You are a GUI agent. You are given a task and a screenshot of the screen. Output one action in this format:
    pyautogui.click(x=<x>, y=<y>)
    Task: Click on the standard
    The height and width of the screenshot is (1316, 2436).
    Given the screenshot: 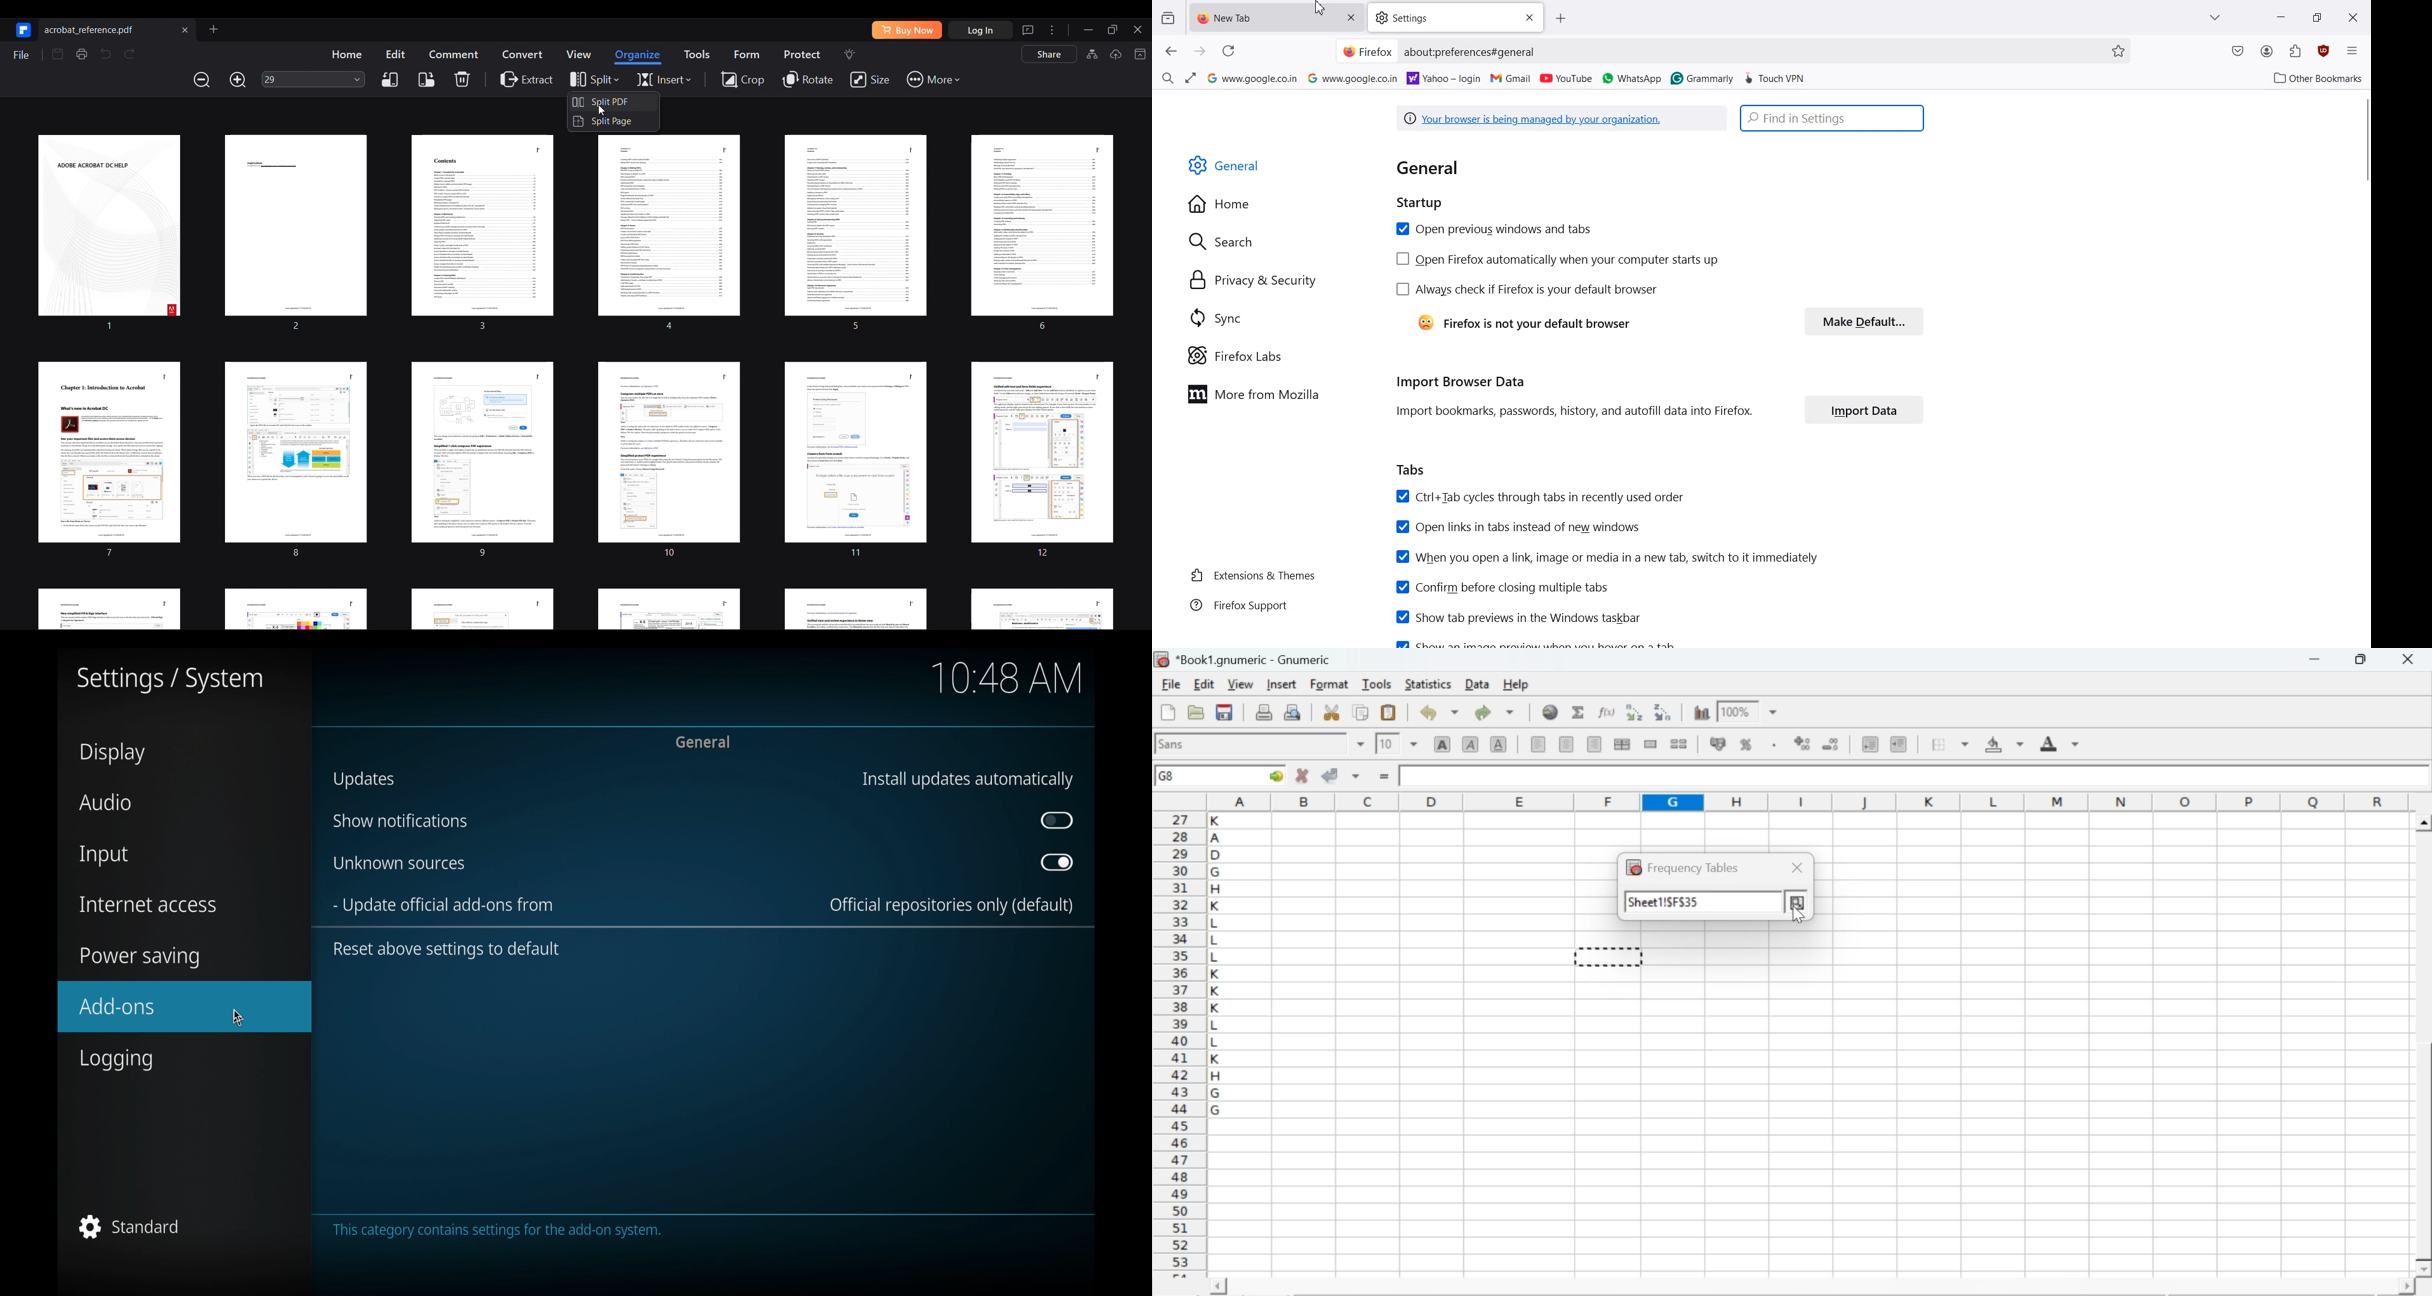 What is the action you would take?
    pyautogui.click(x=128, y=1226)
    